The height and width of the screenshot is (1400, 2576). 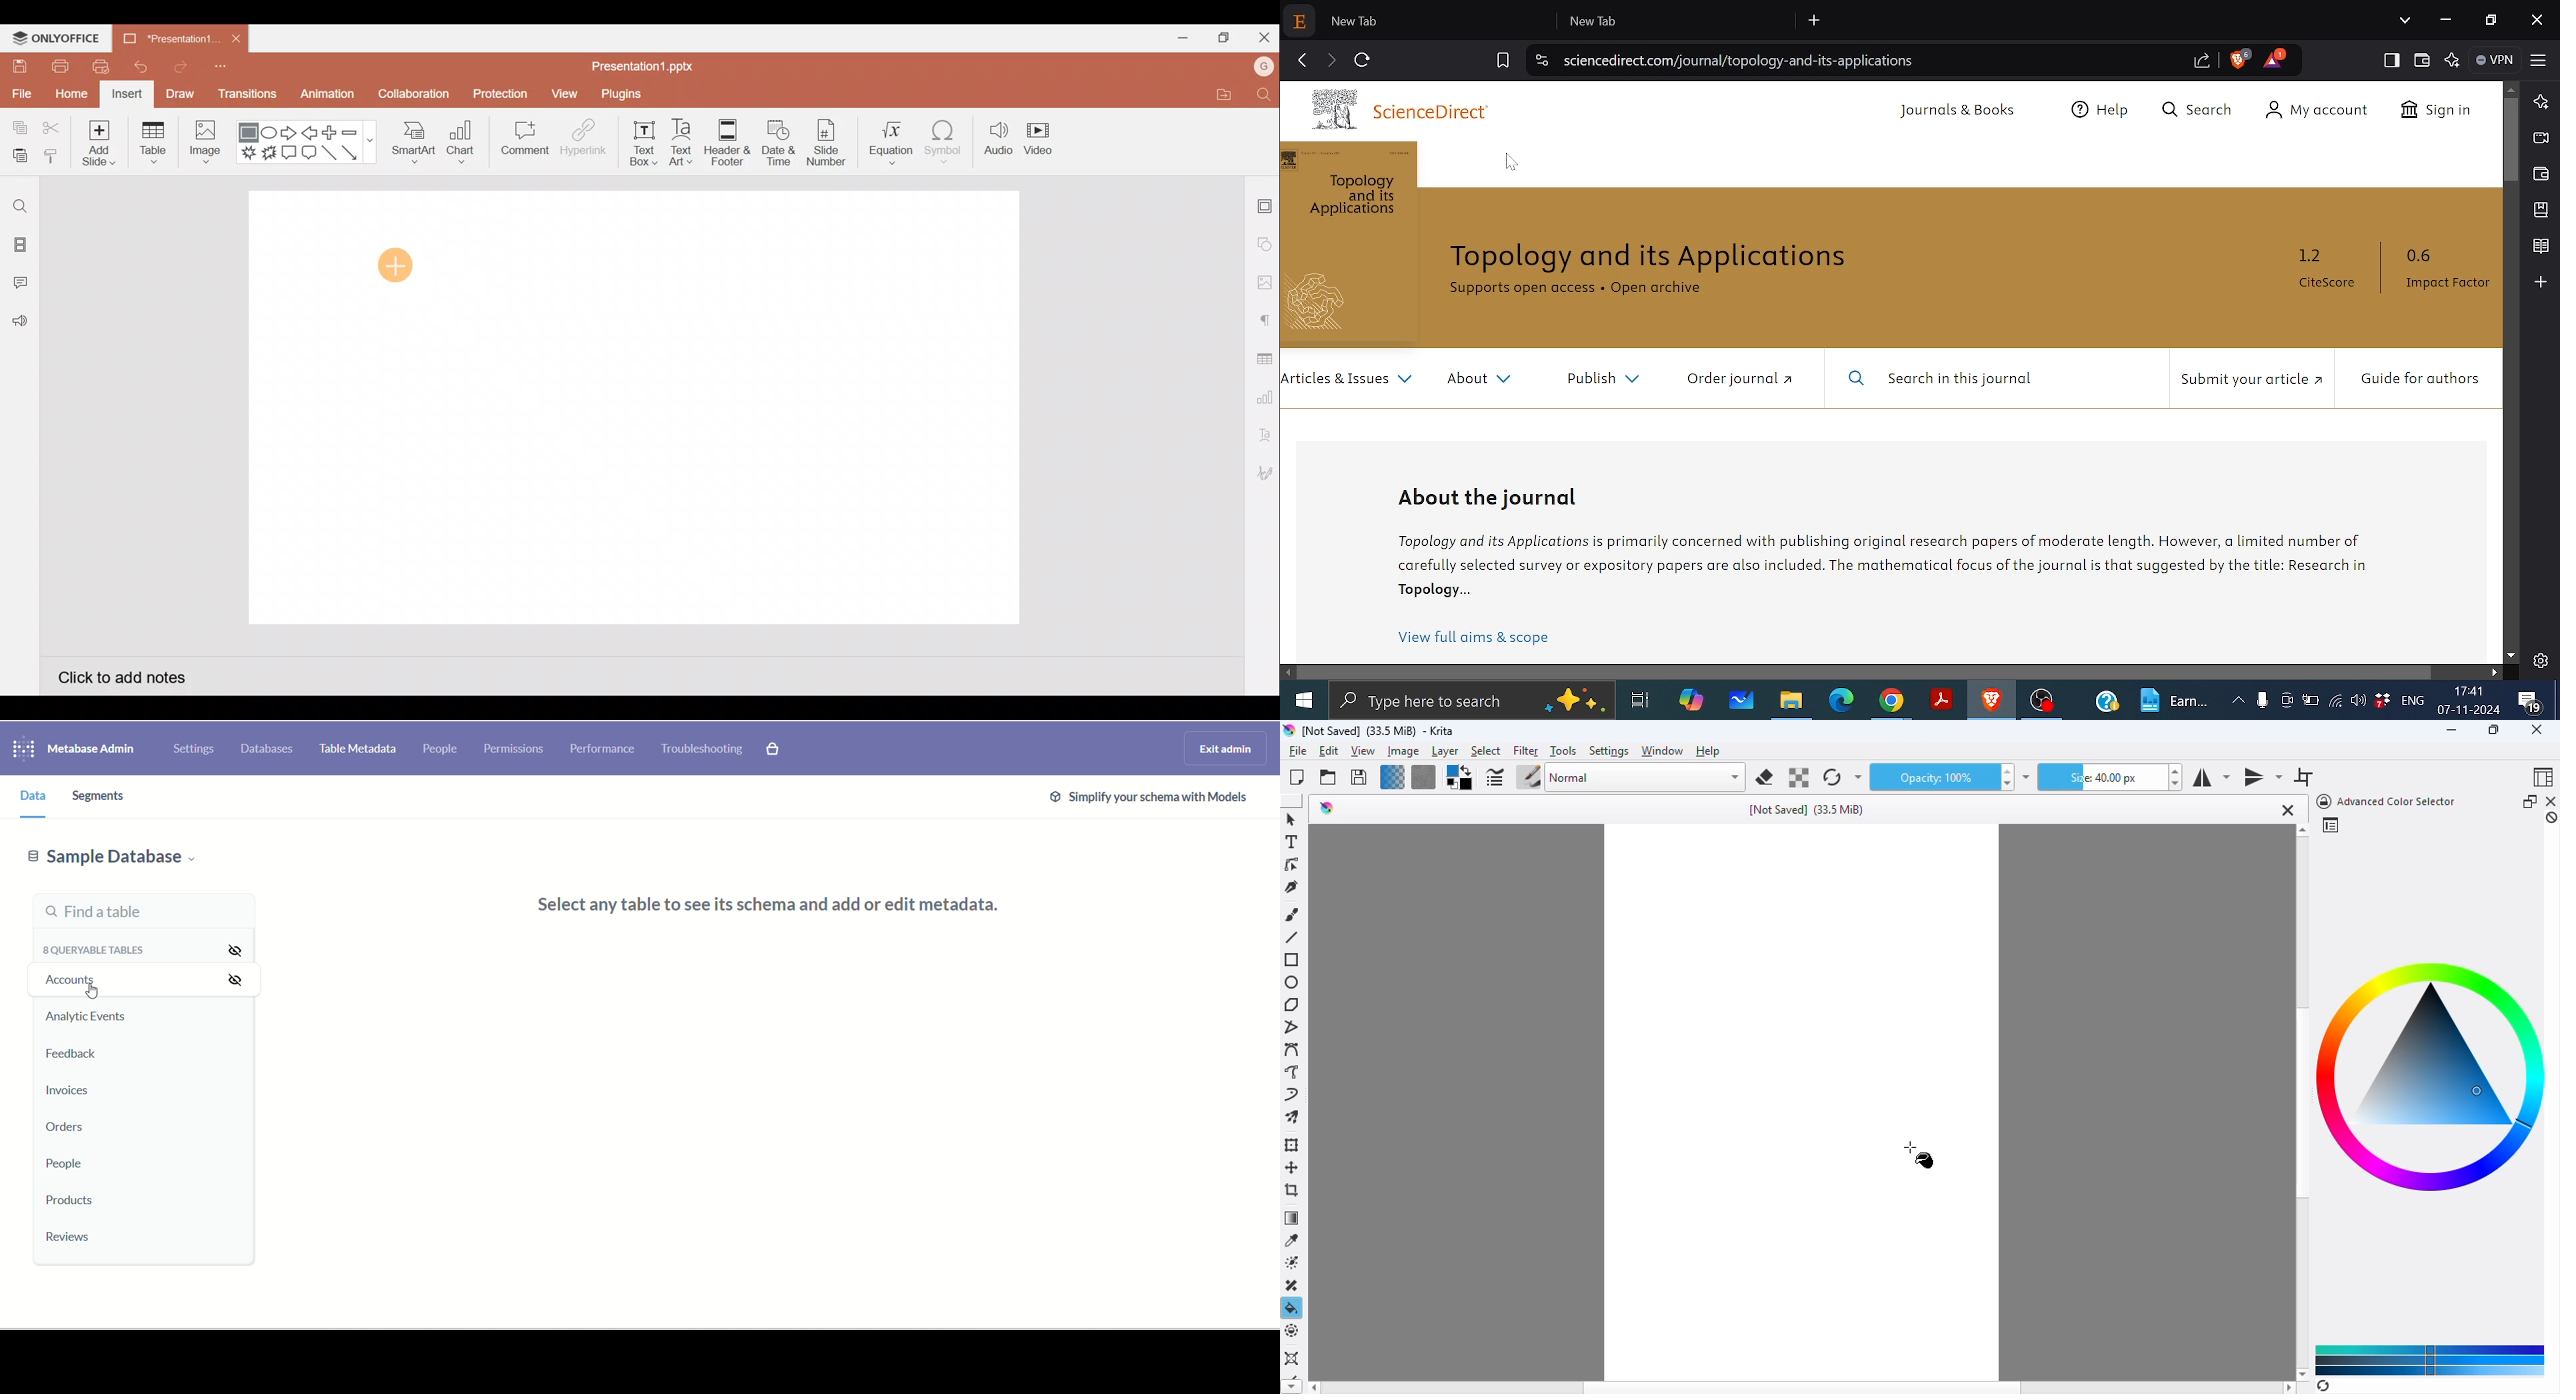 I want to click on crop the image to an area, so click(x=1293, y=1189).